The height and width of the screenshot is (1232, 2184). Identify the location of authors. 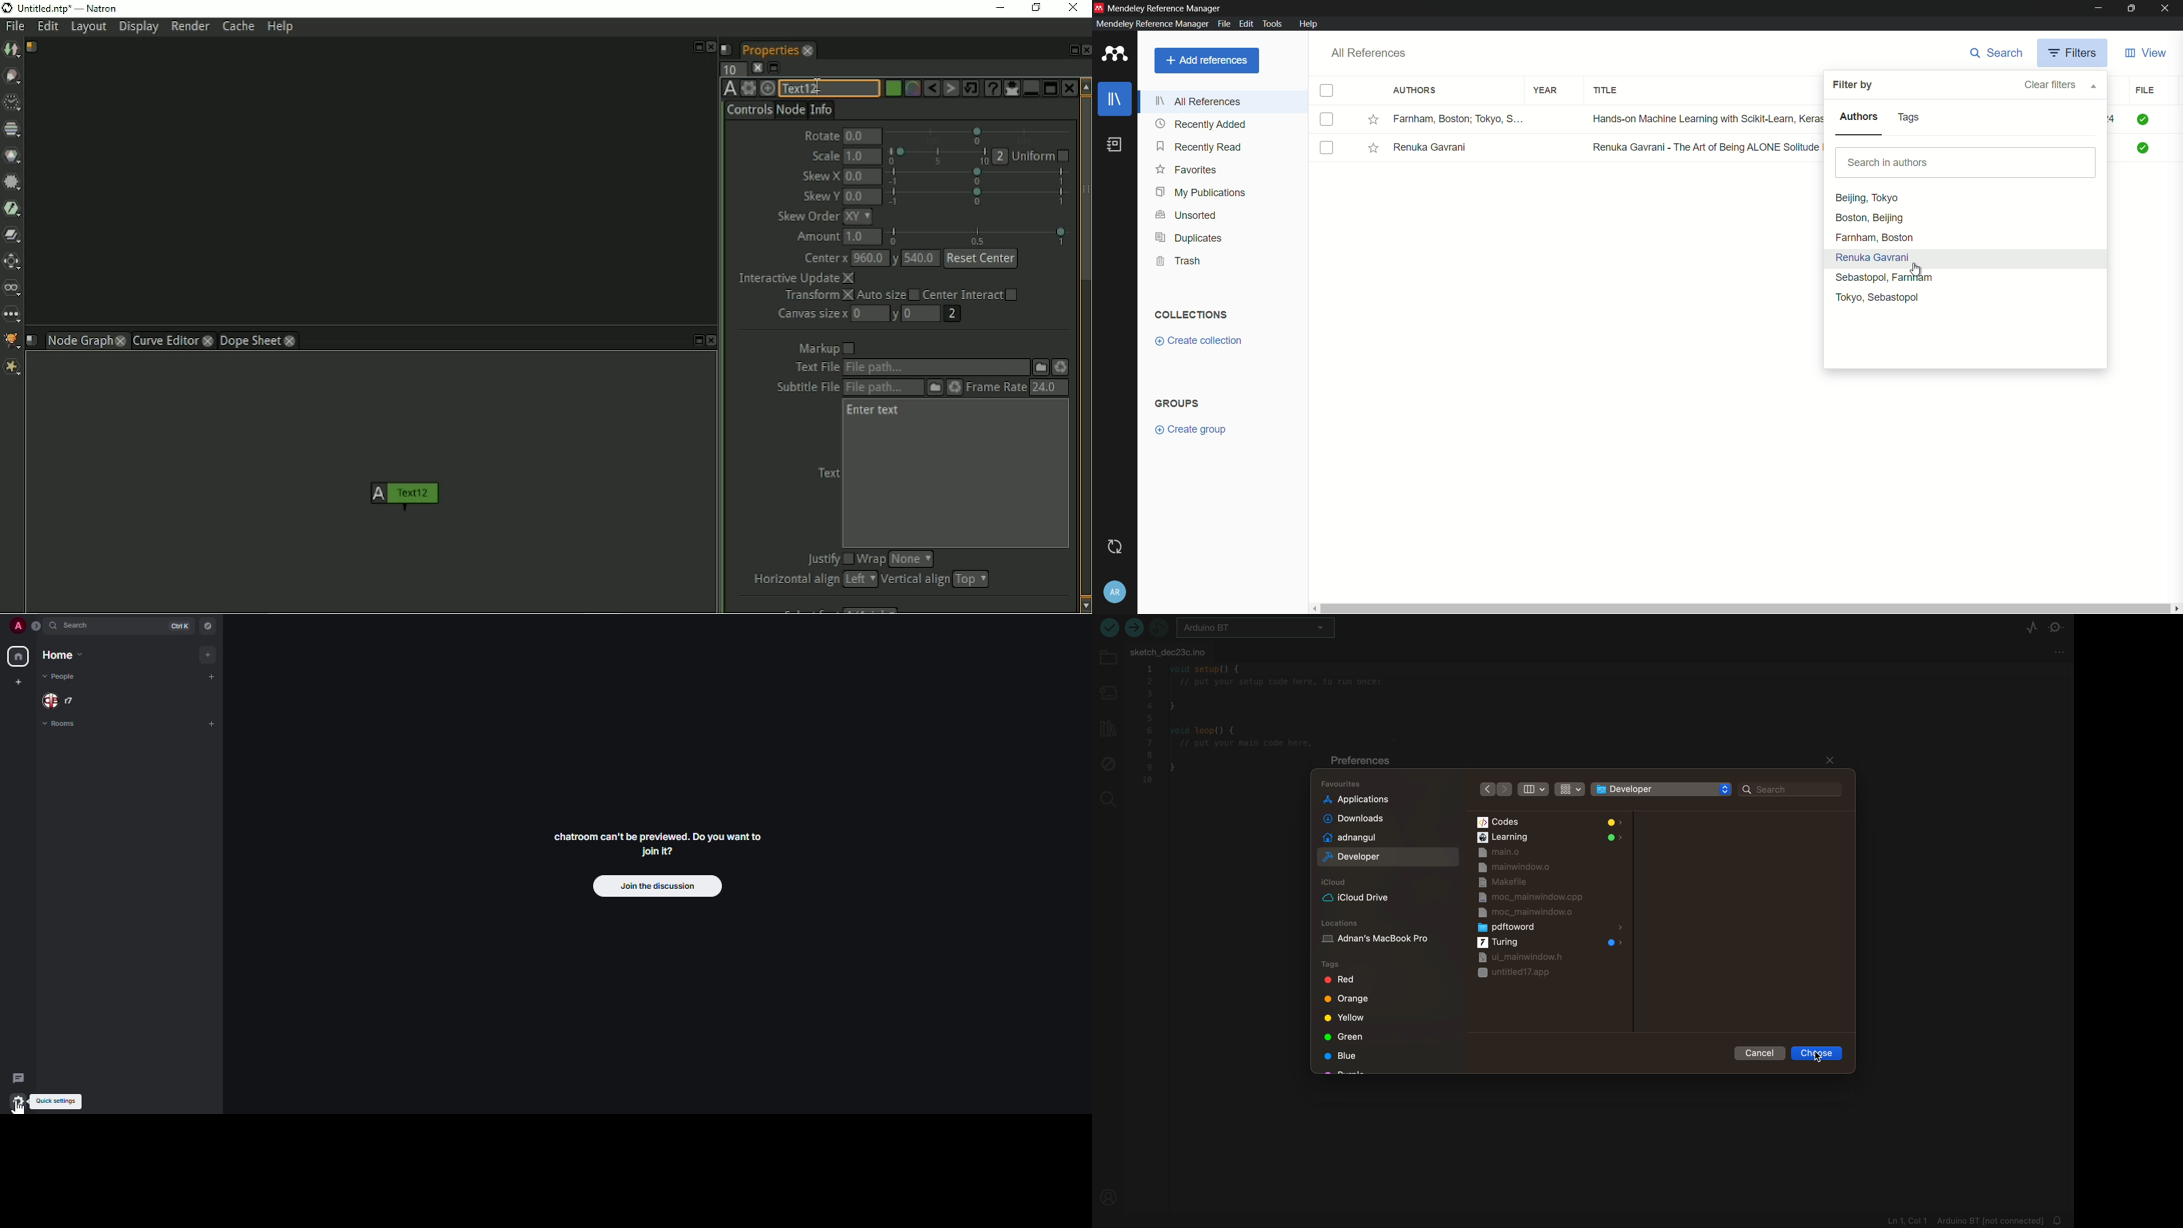
(1861, 118).